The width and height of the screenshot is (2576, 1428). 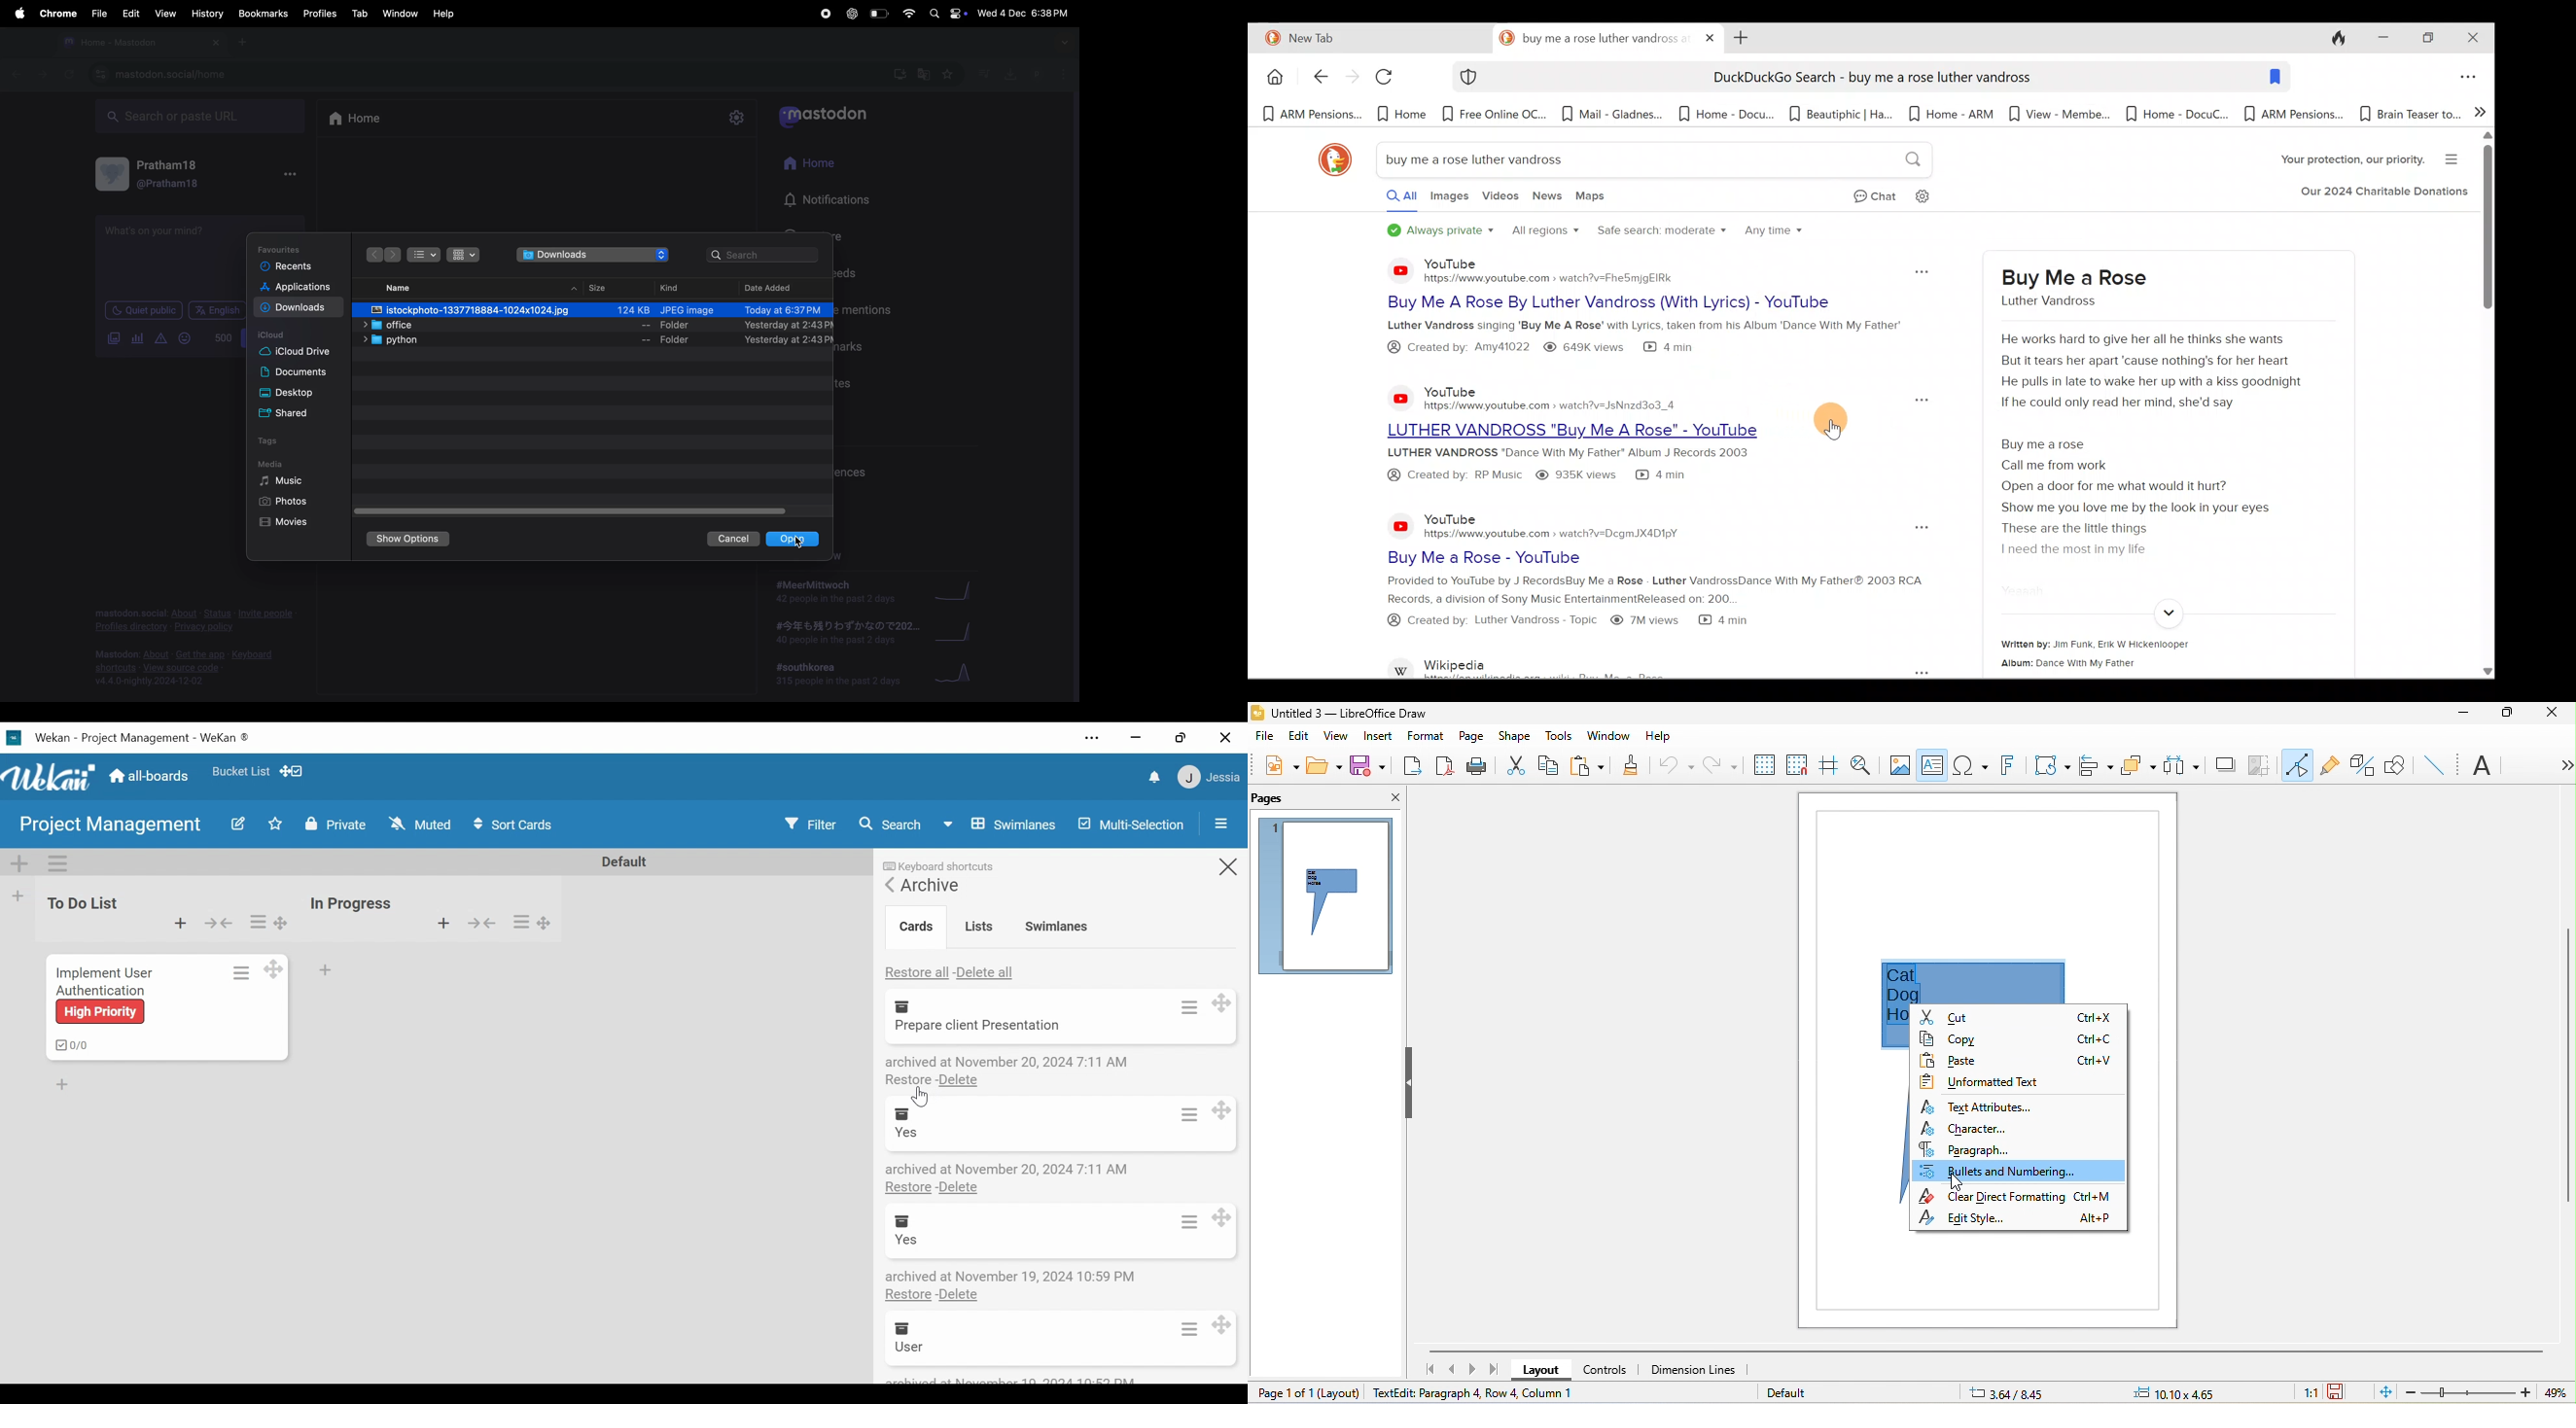 What do you see at coordinates (1226, 1007) in the screenshot?
I see `Desktop drag handles` at bounding box center [1226, 1007].